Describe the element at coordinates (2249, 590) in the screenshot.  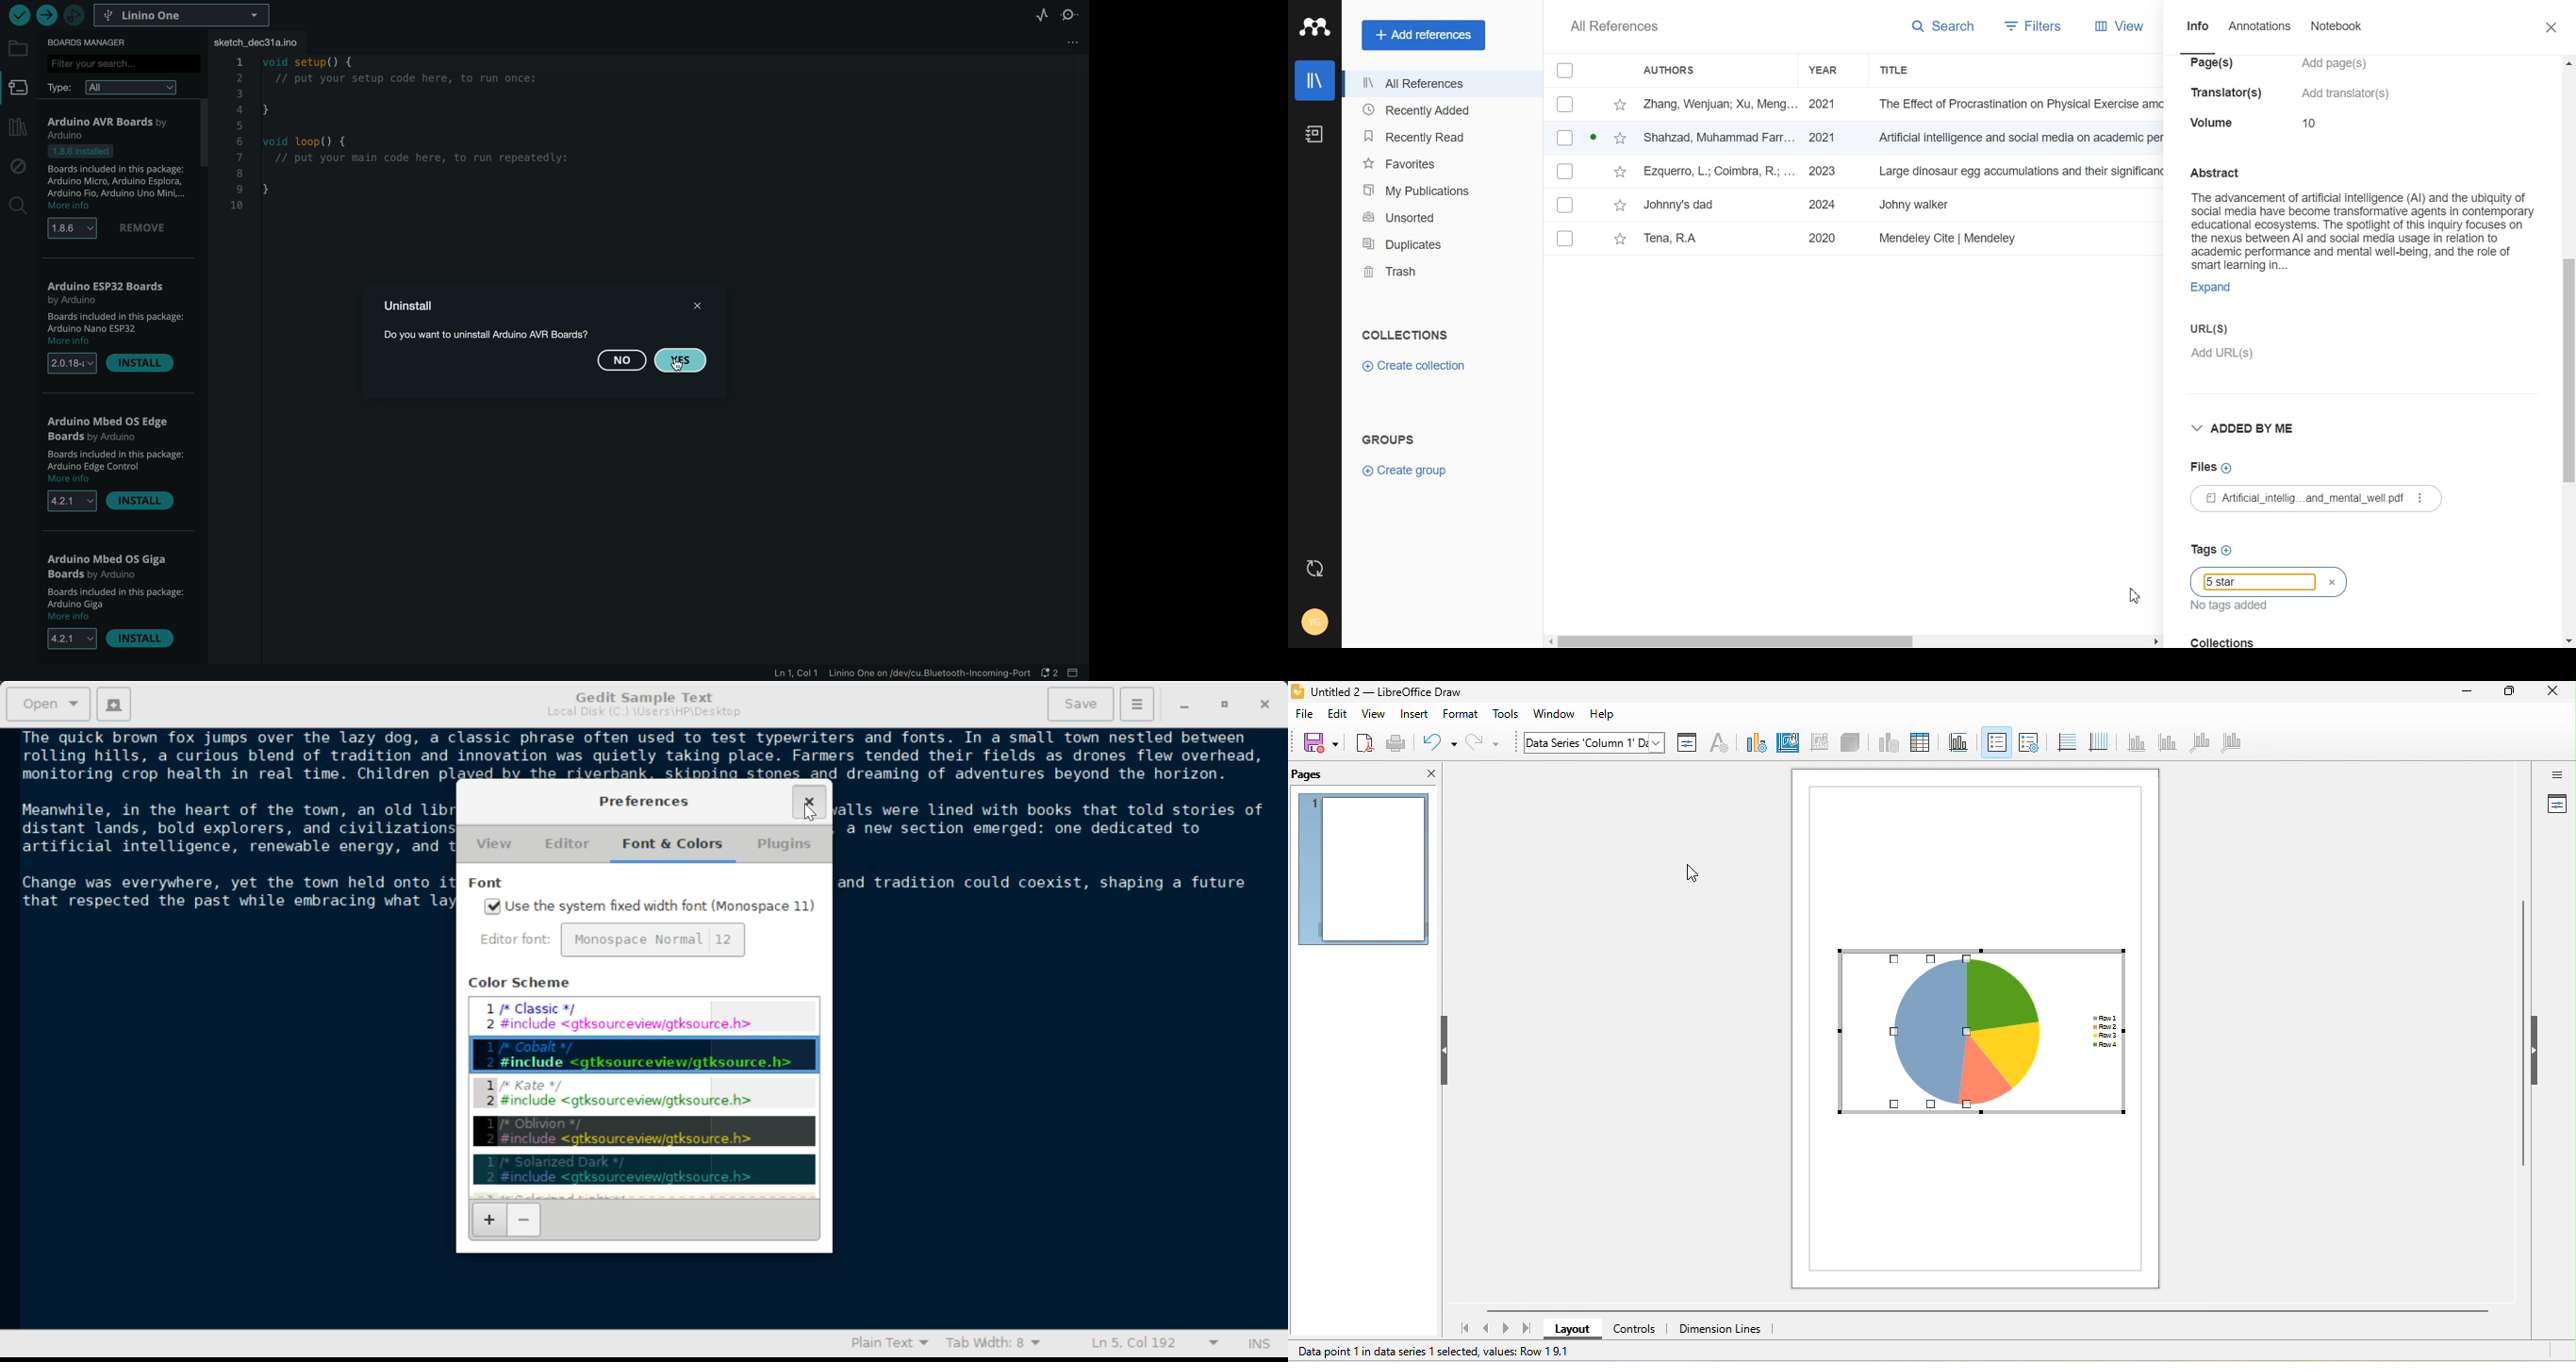
I see `Typing window` at that location.